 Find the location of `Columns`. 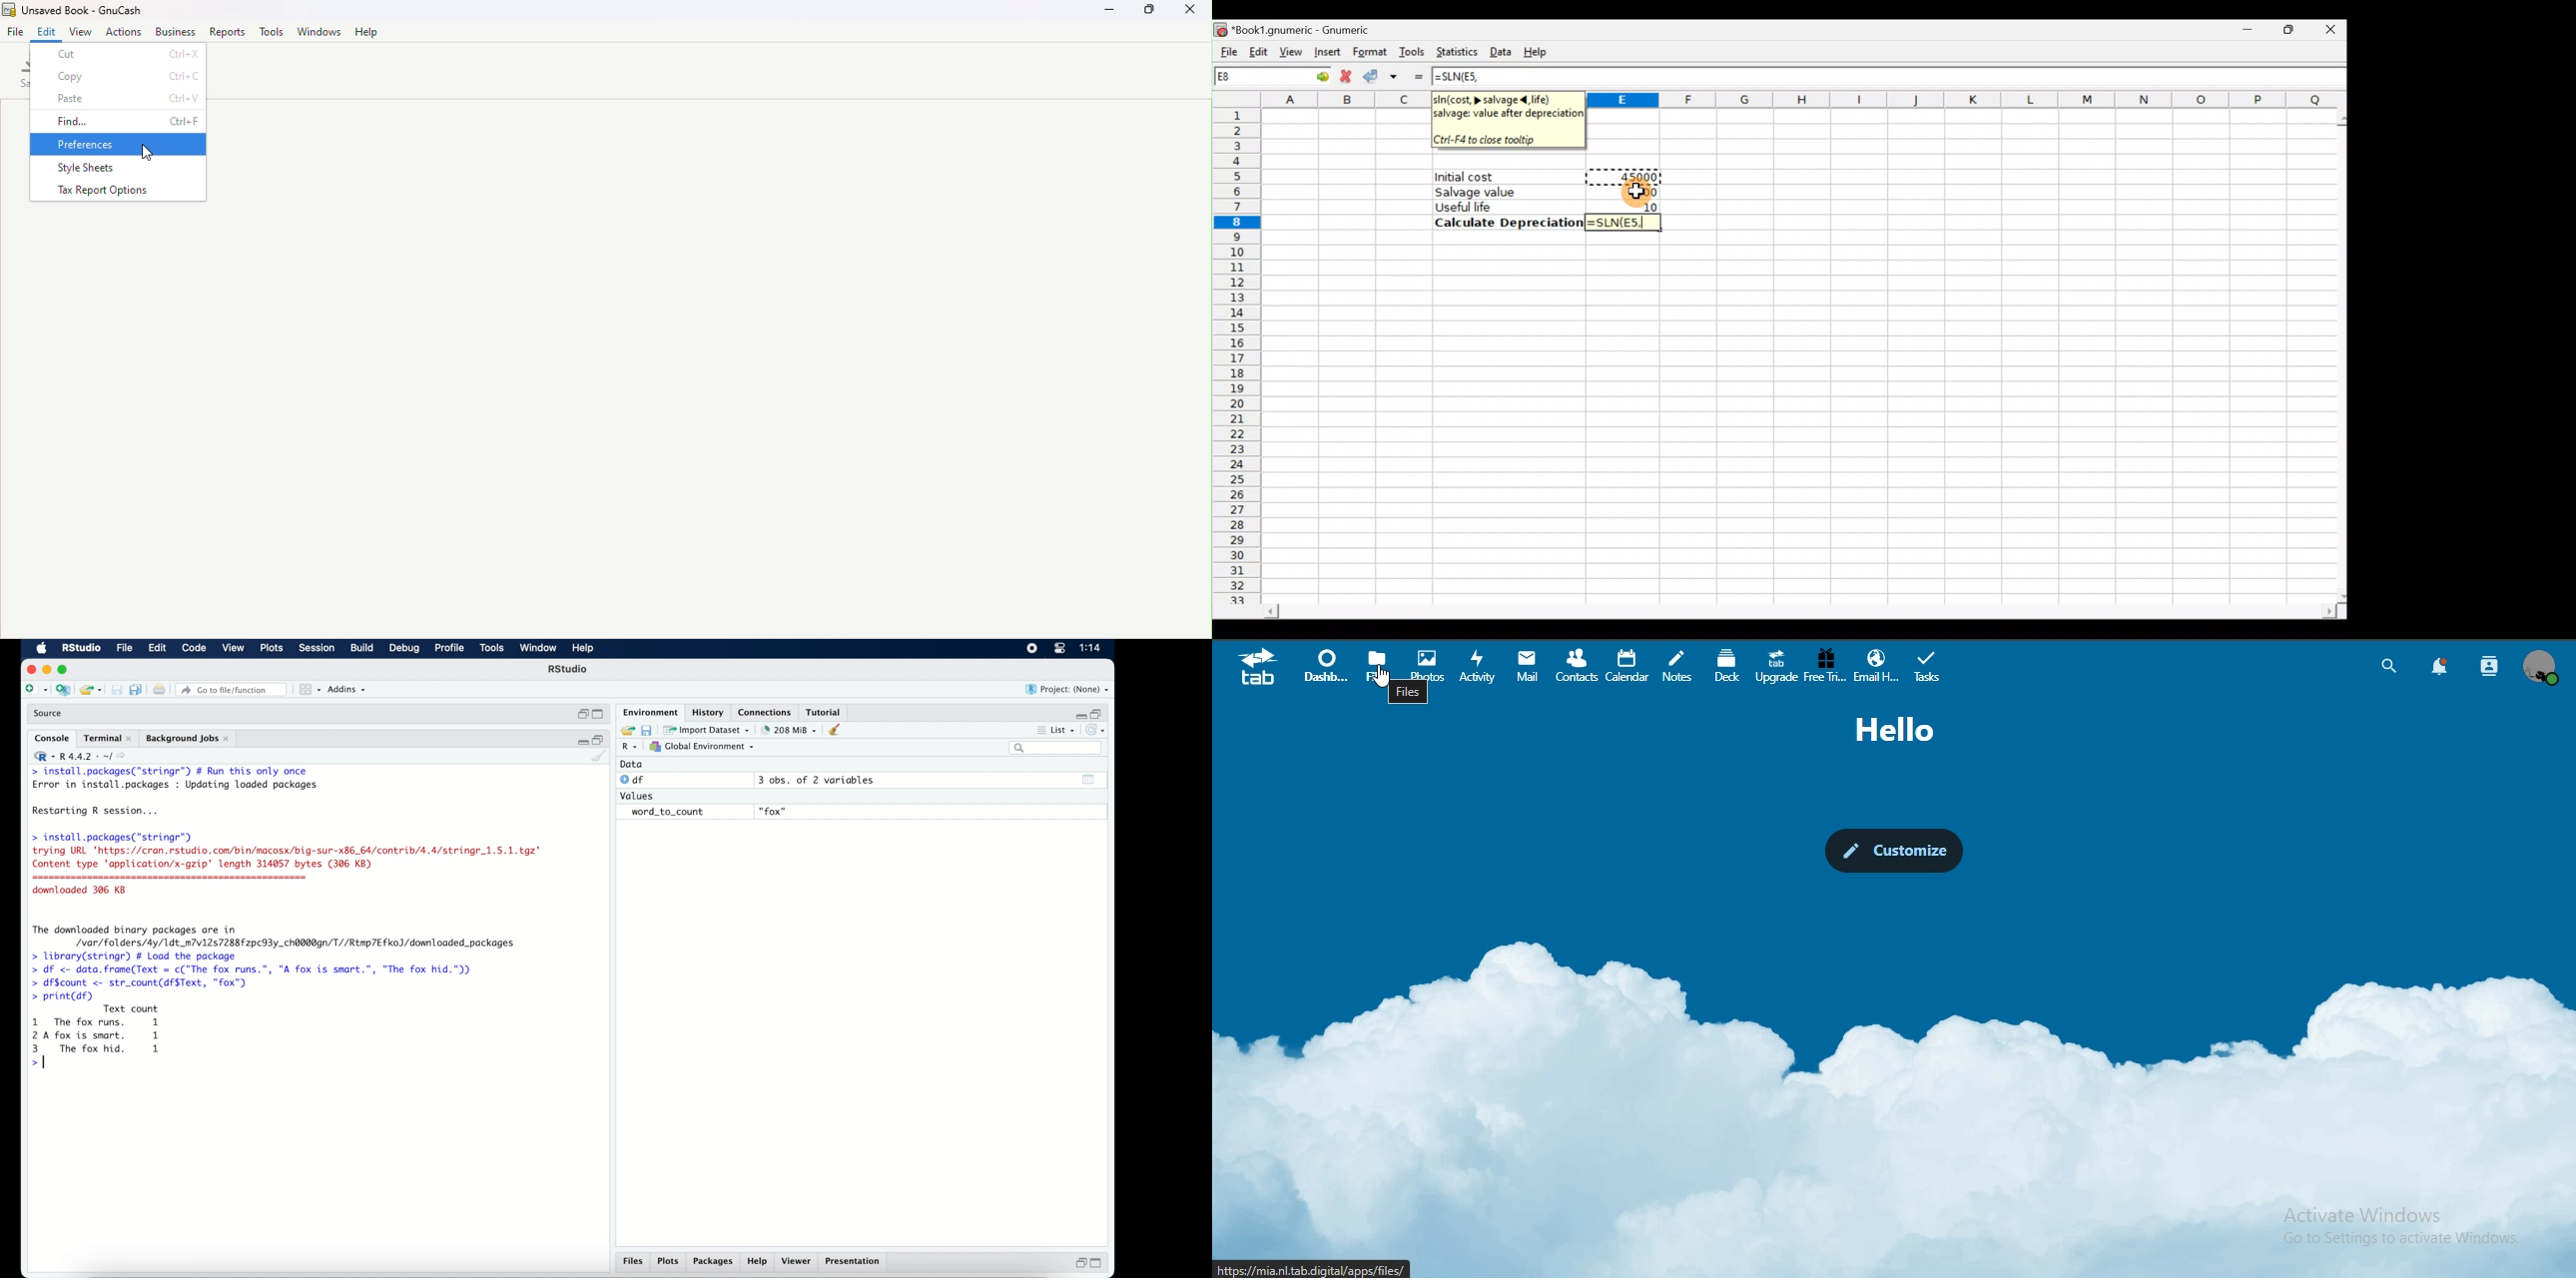

Columns is located at coordinates (1964, 100).